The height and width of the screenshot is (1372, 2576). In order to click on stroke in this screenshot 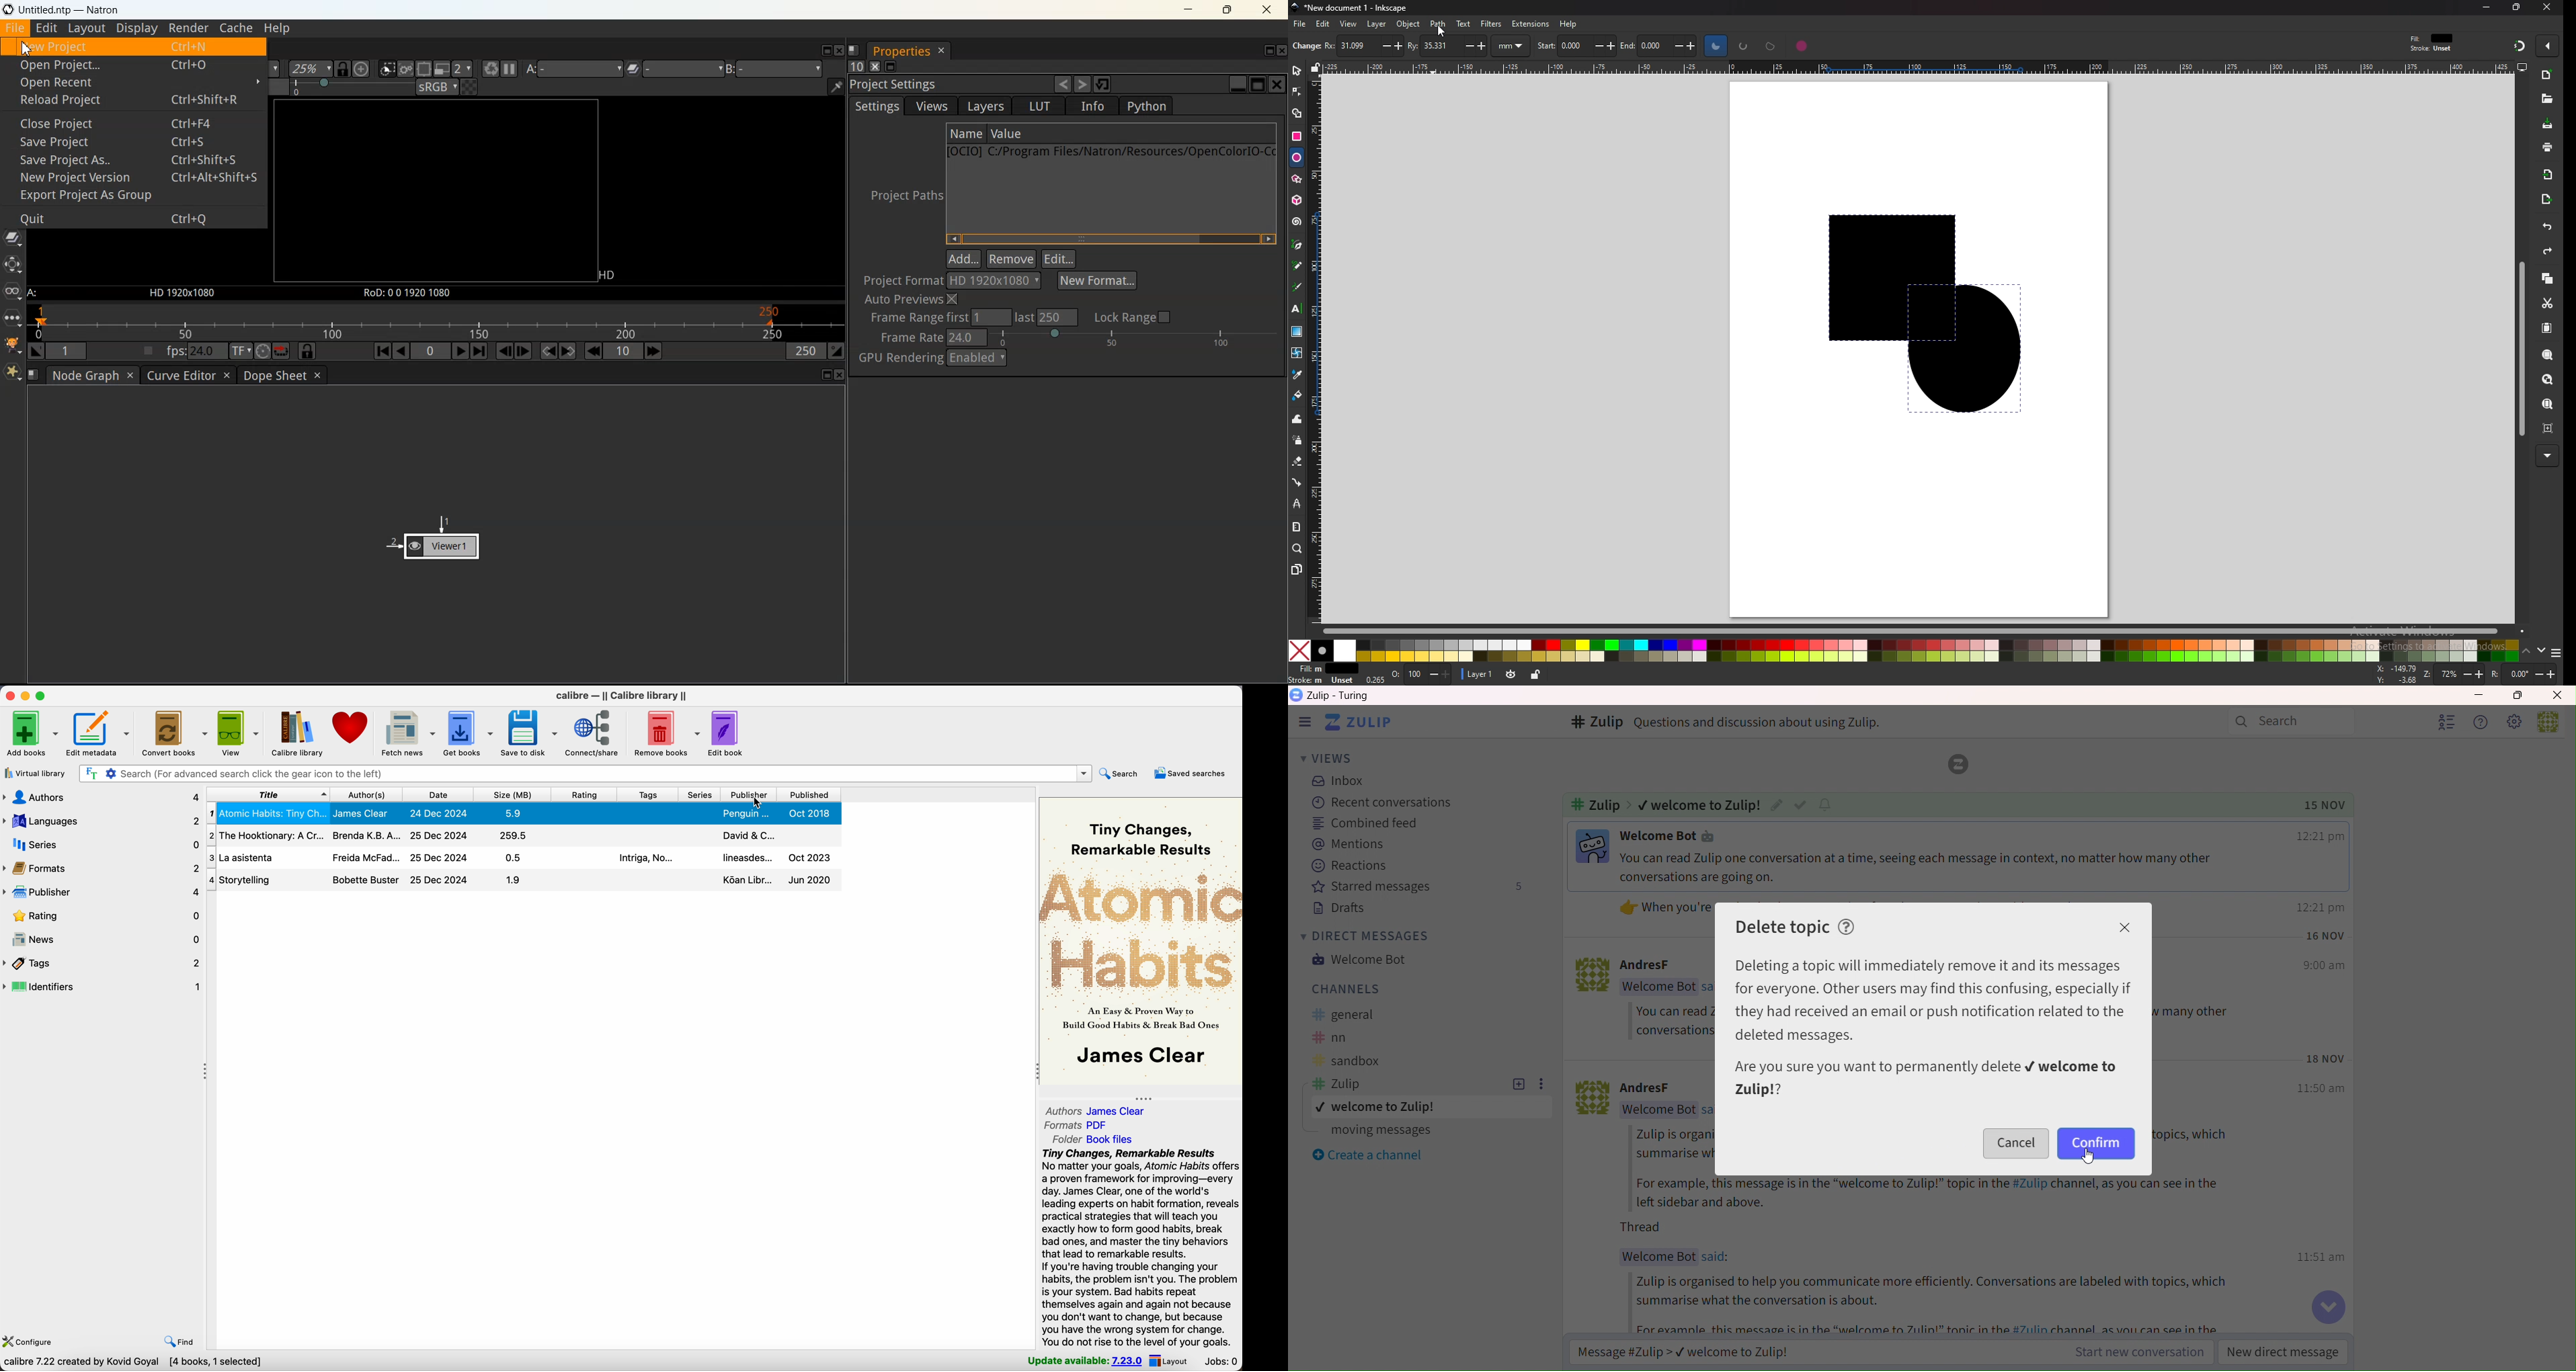, I will do `click(1323, 681)`.